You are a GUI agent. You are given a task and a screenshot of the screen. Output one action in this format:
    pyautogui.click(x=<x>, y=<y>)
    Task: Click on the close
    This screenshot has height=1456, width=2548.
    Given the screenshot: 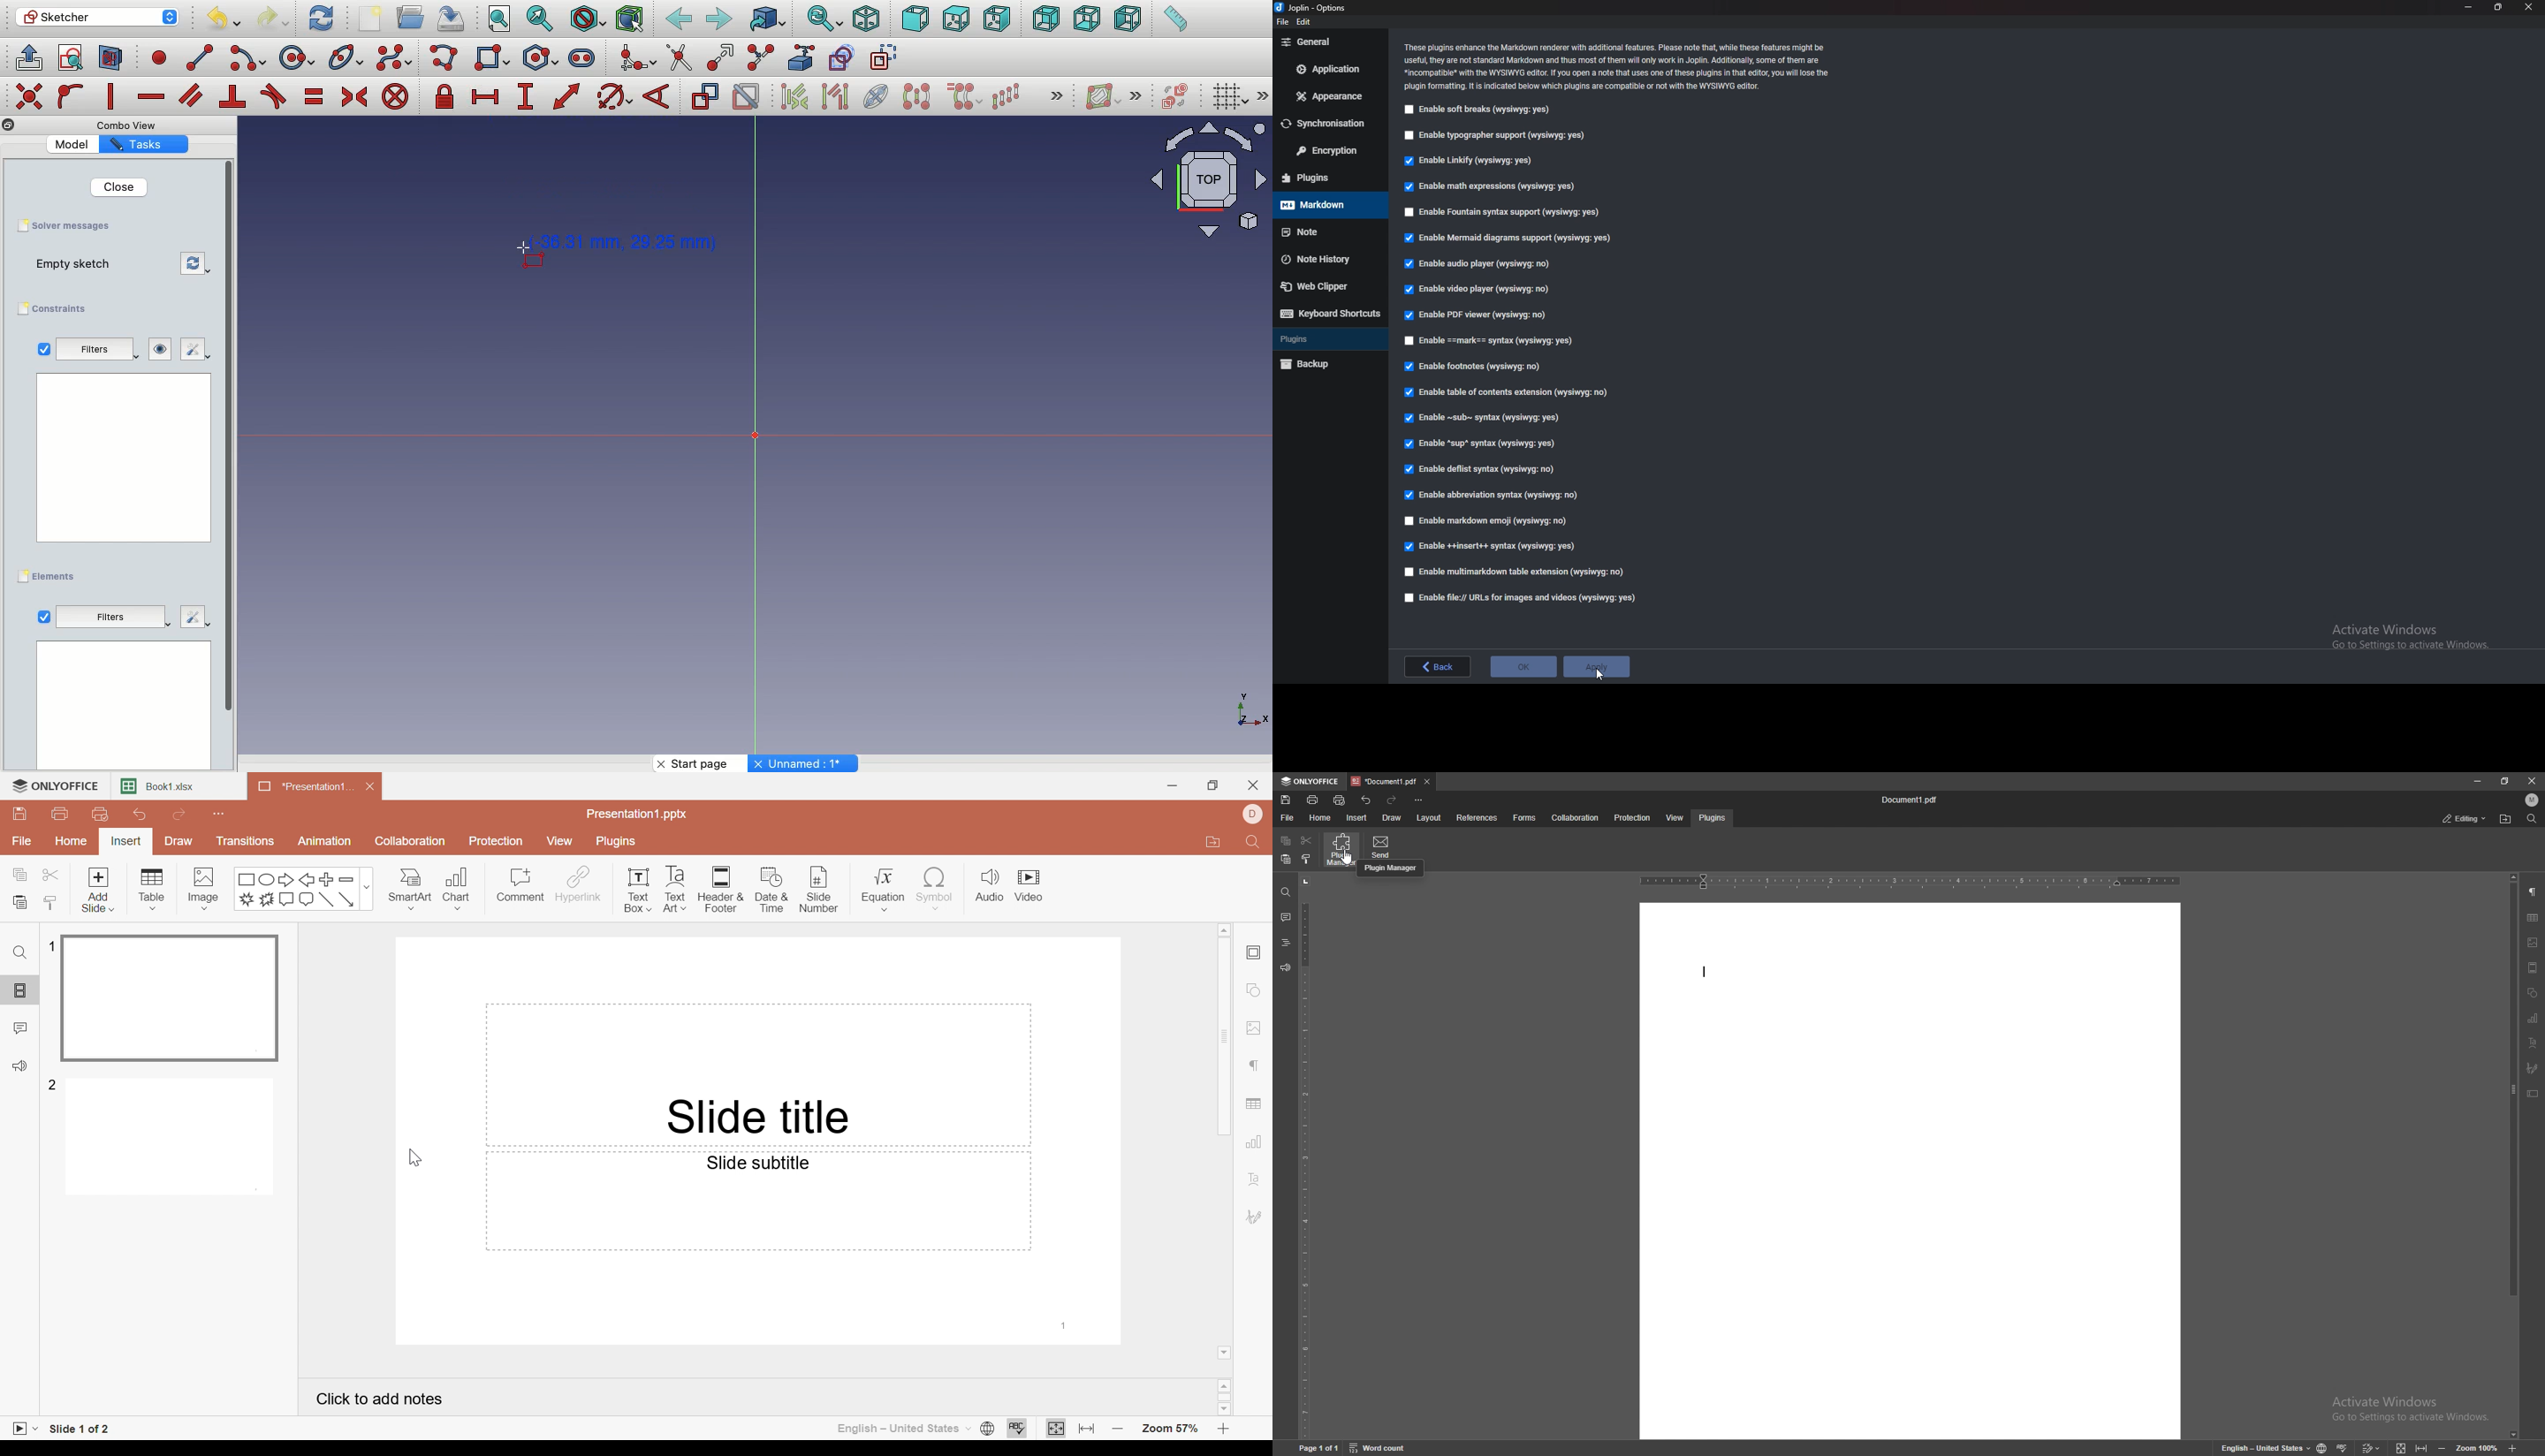 What is the action you would take?
    pyautogui.click(x=2532, y=781)
    